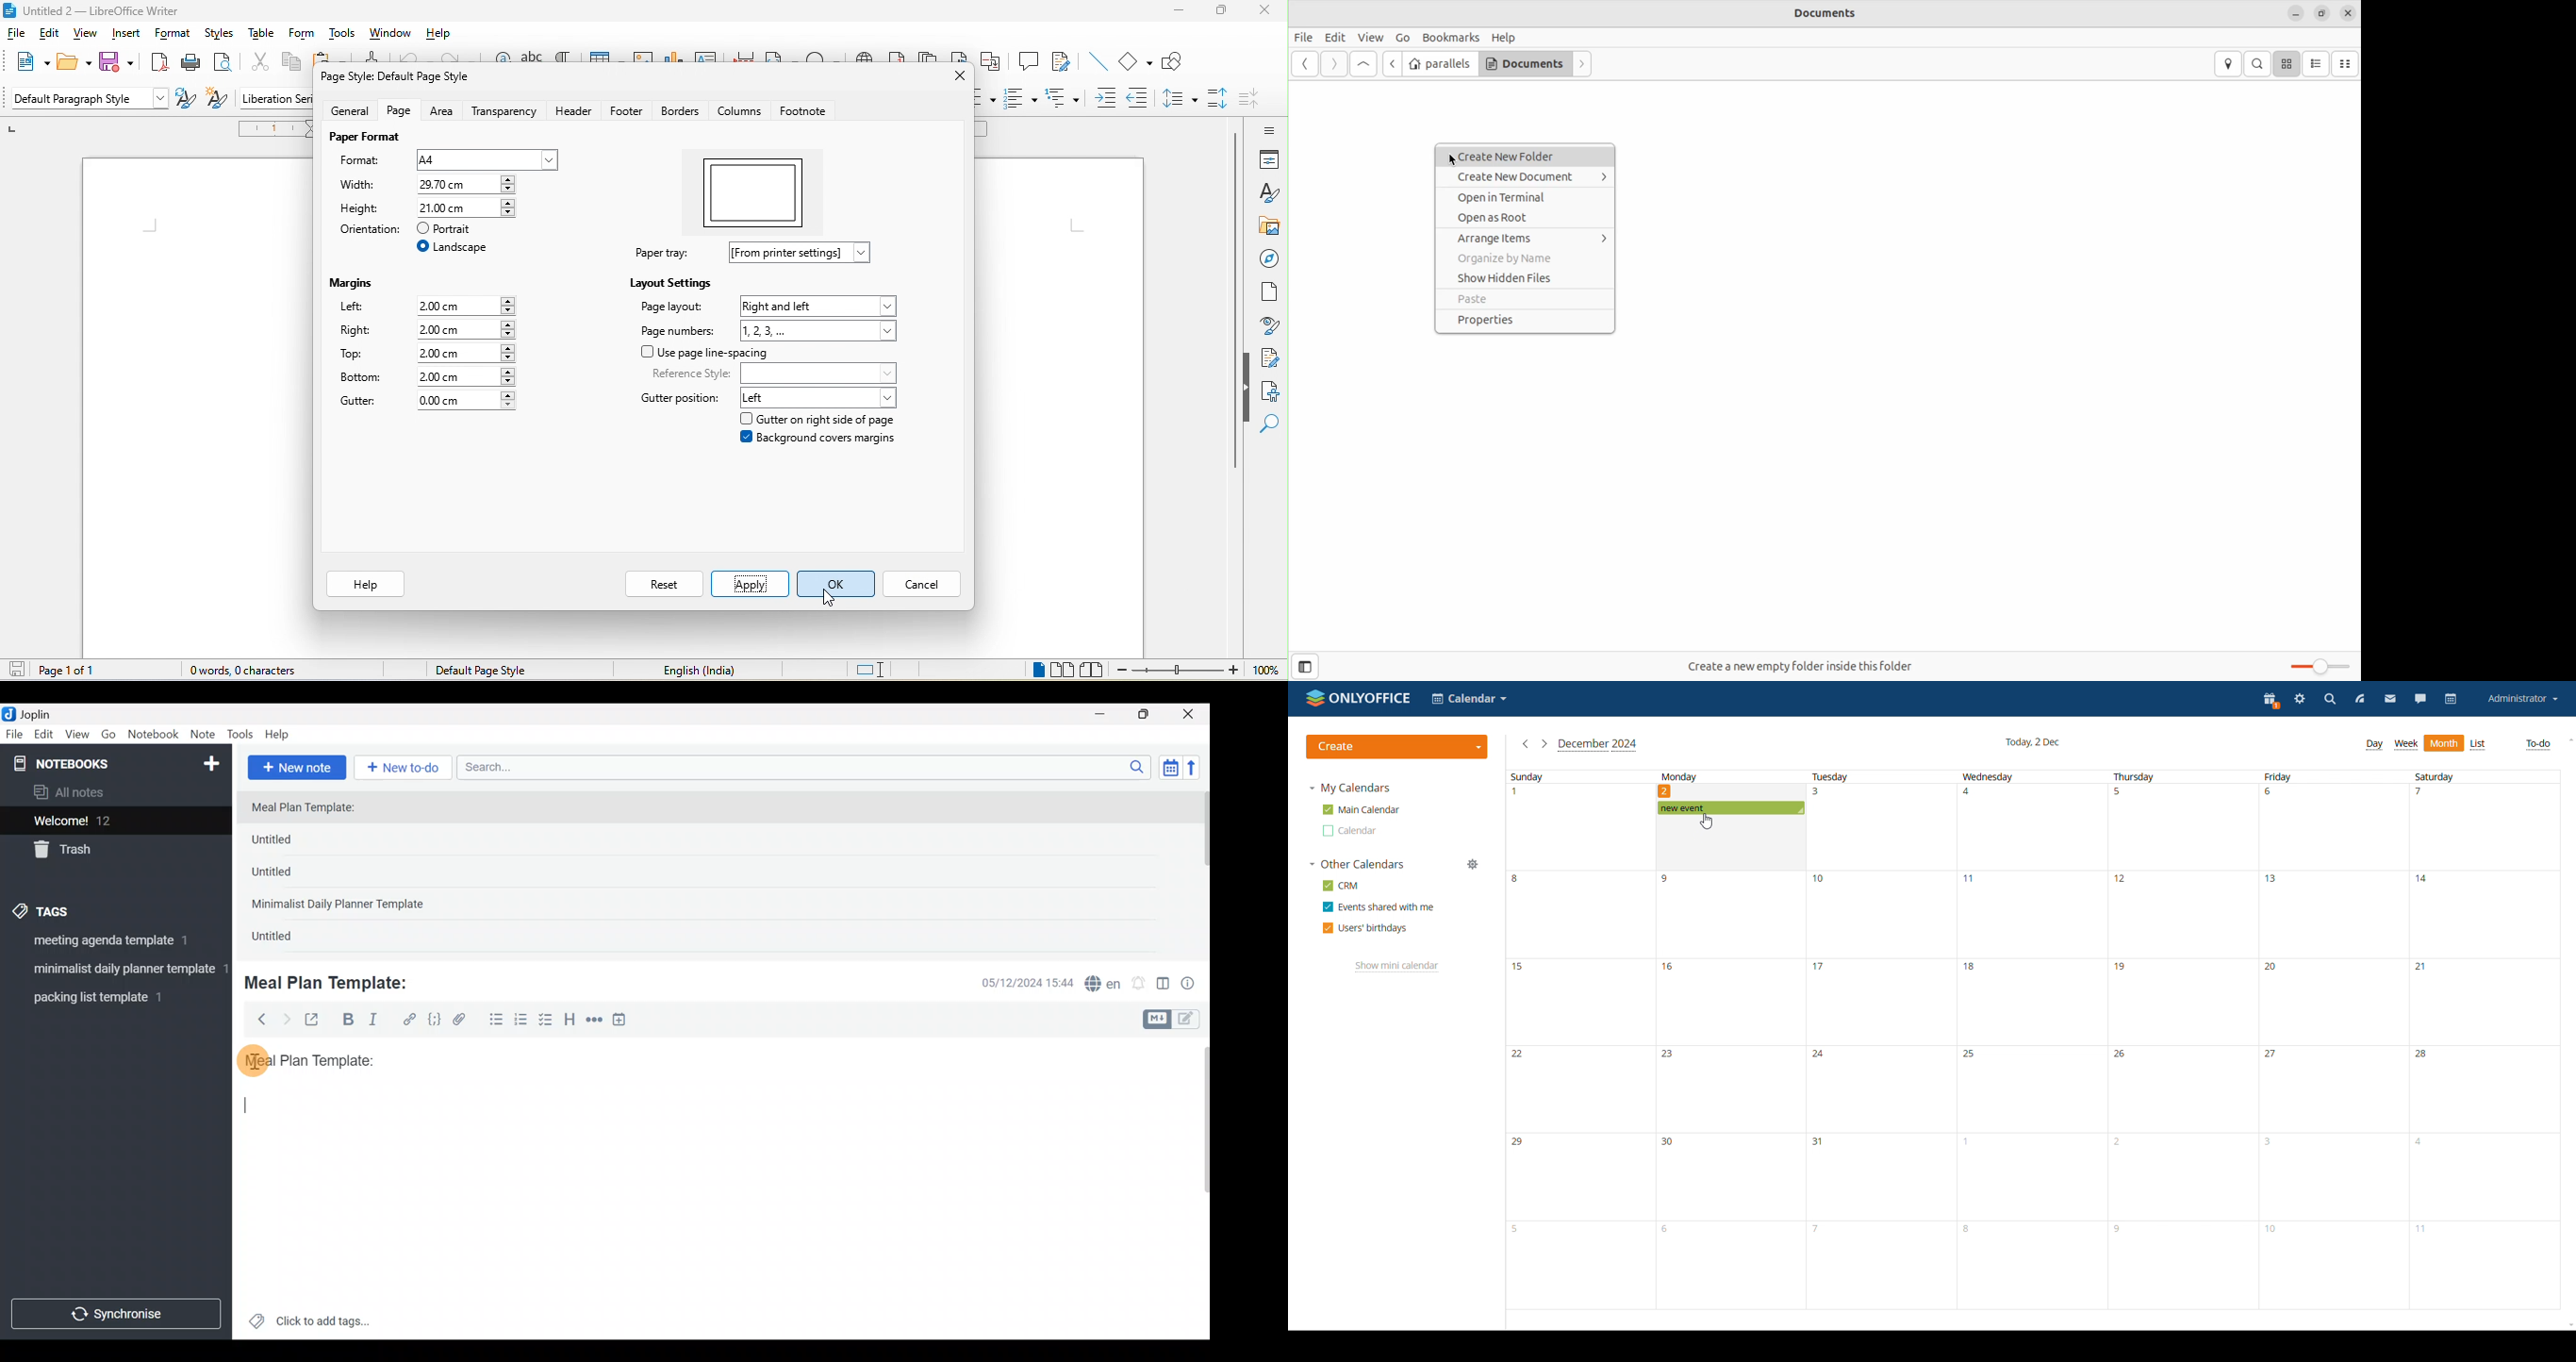  I want to click on Back, so click(257, 1018).